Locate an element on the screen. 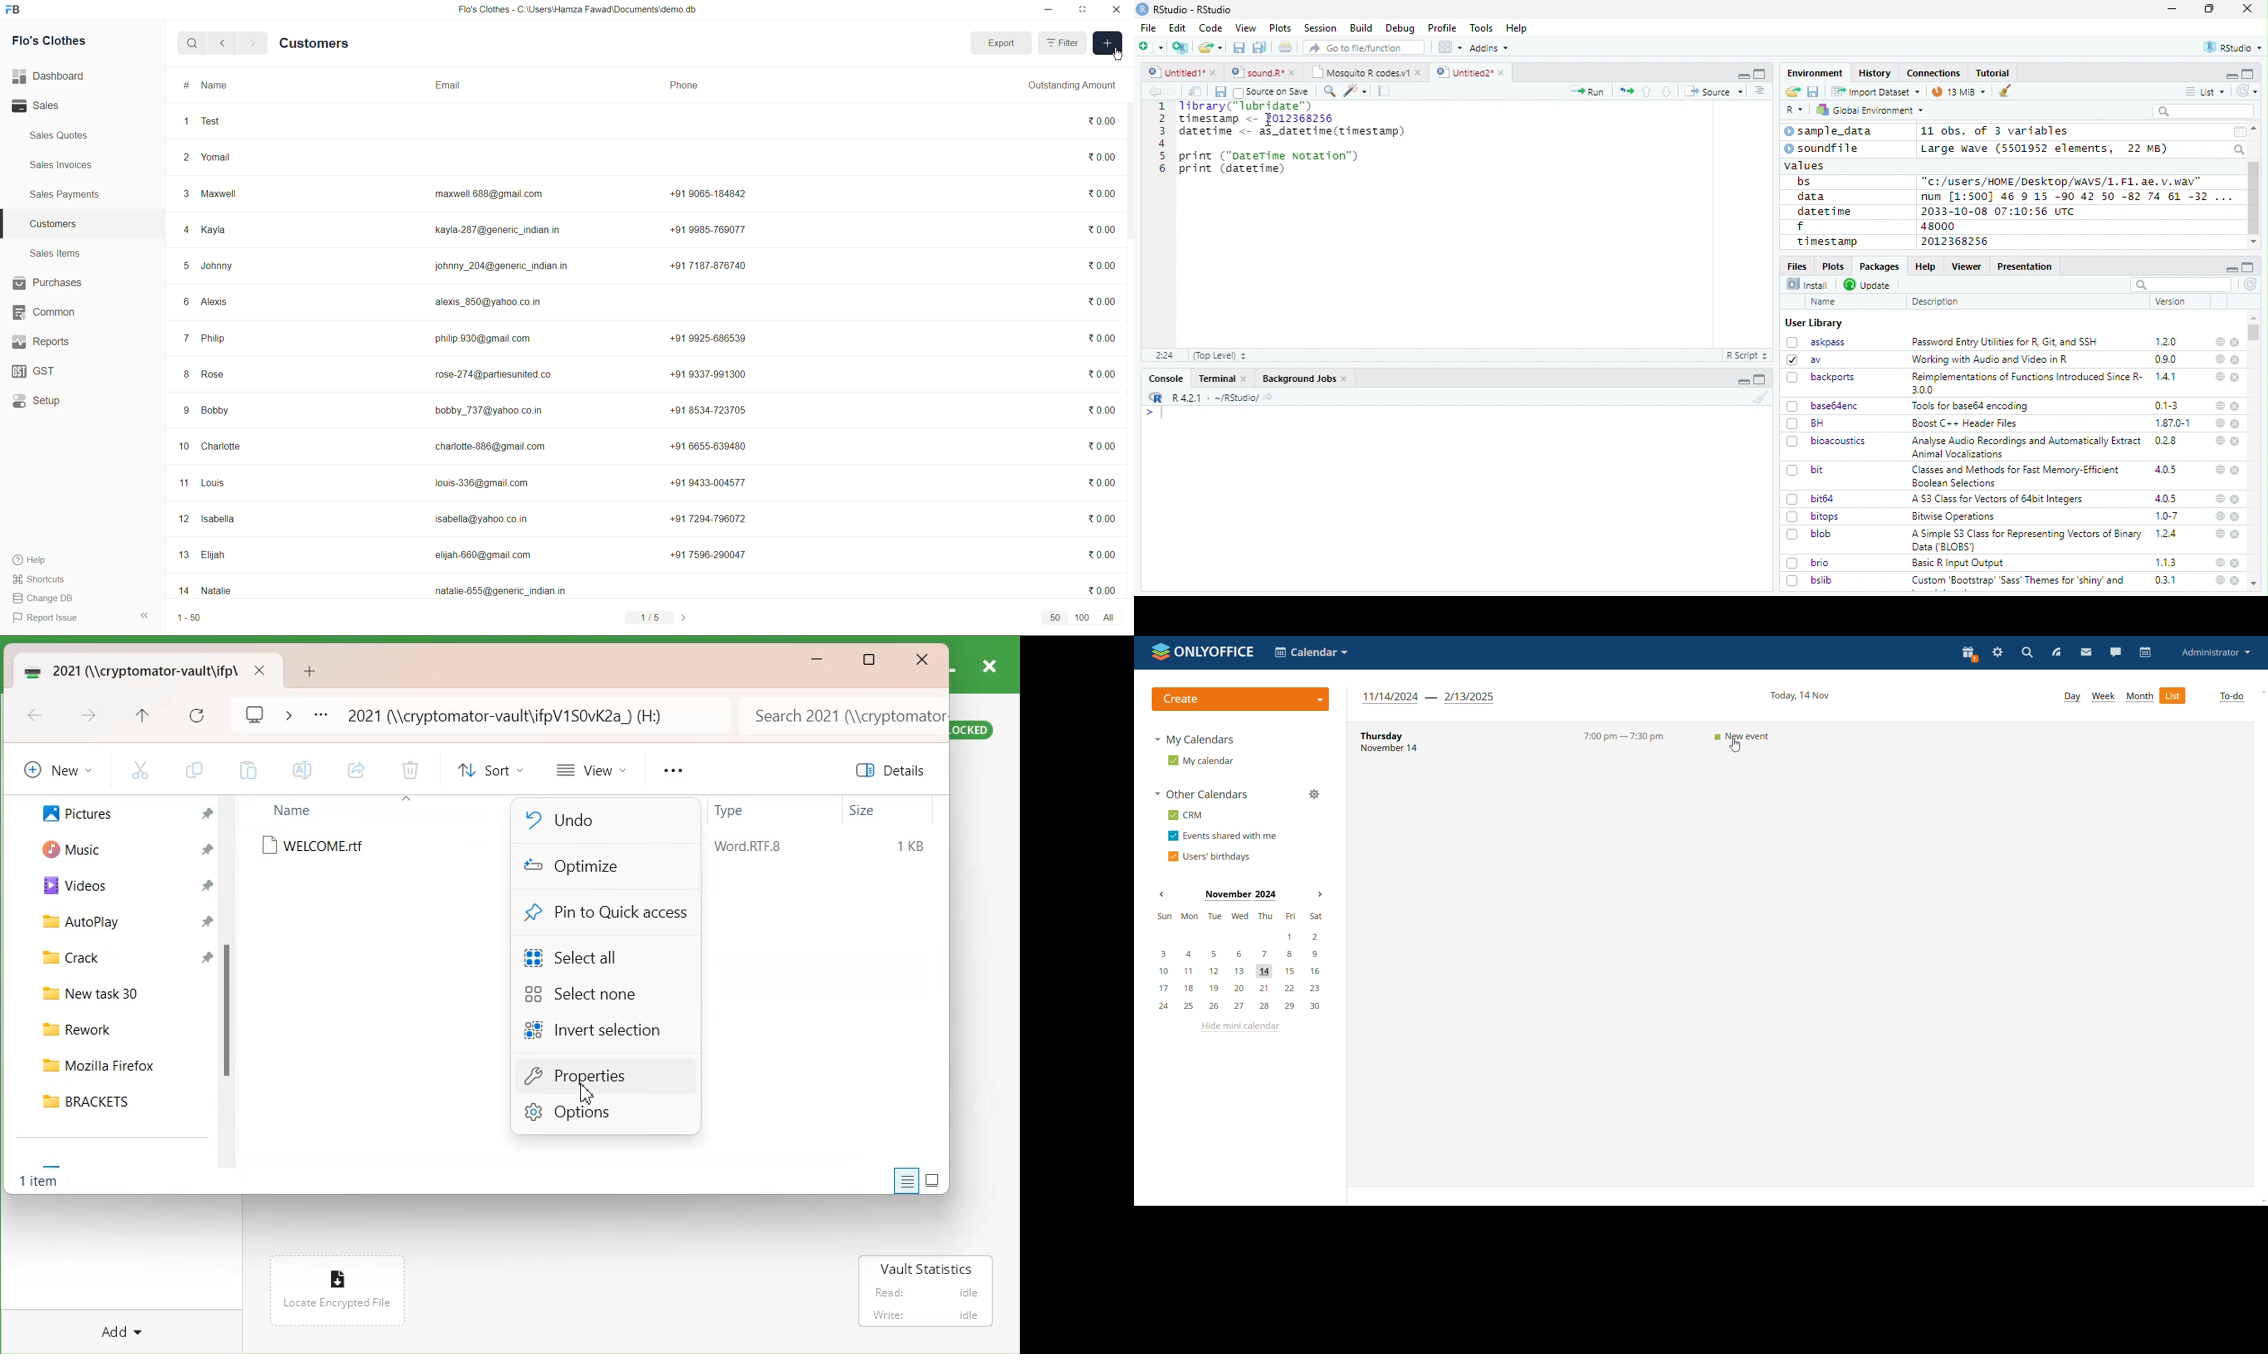 This screenshot has height=1372, width=2268. 2 is located at coordinates (185, 159).